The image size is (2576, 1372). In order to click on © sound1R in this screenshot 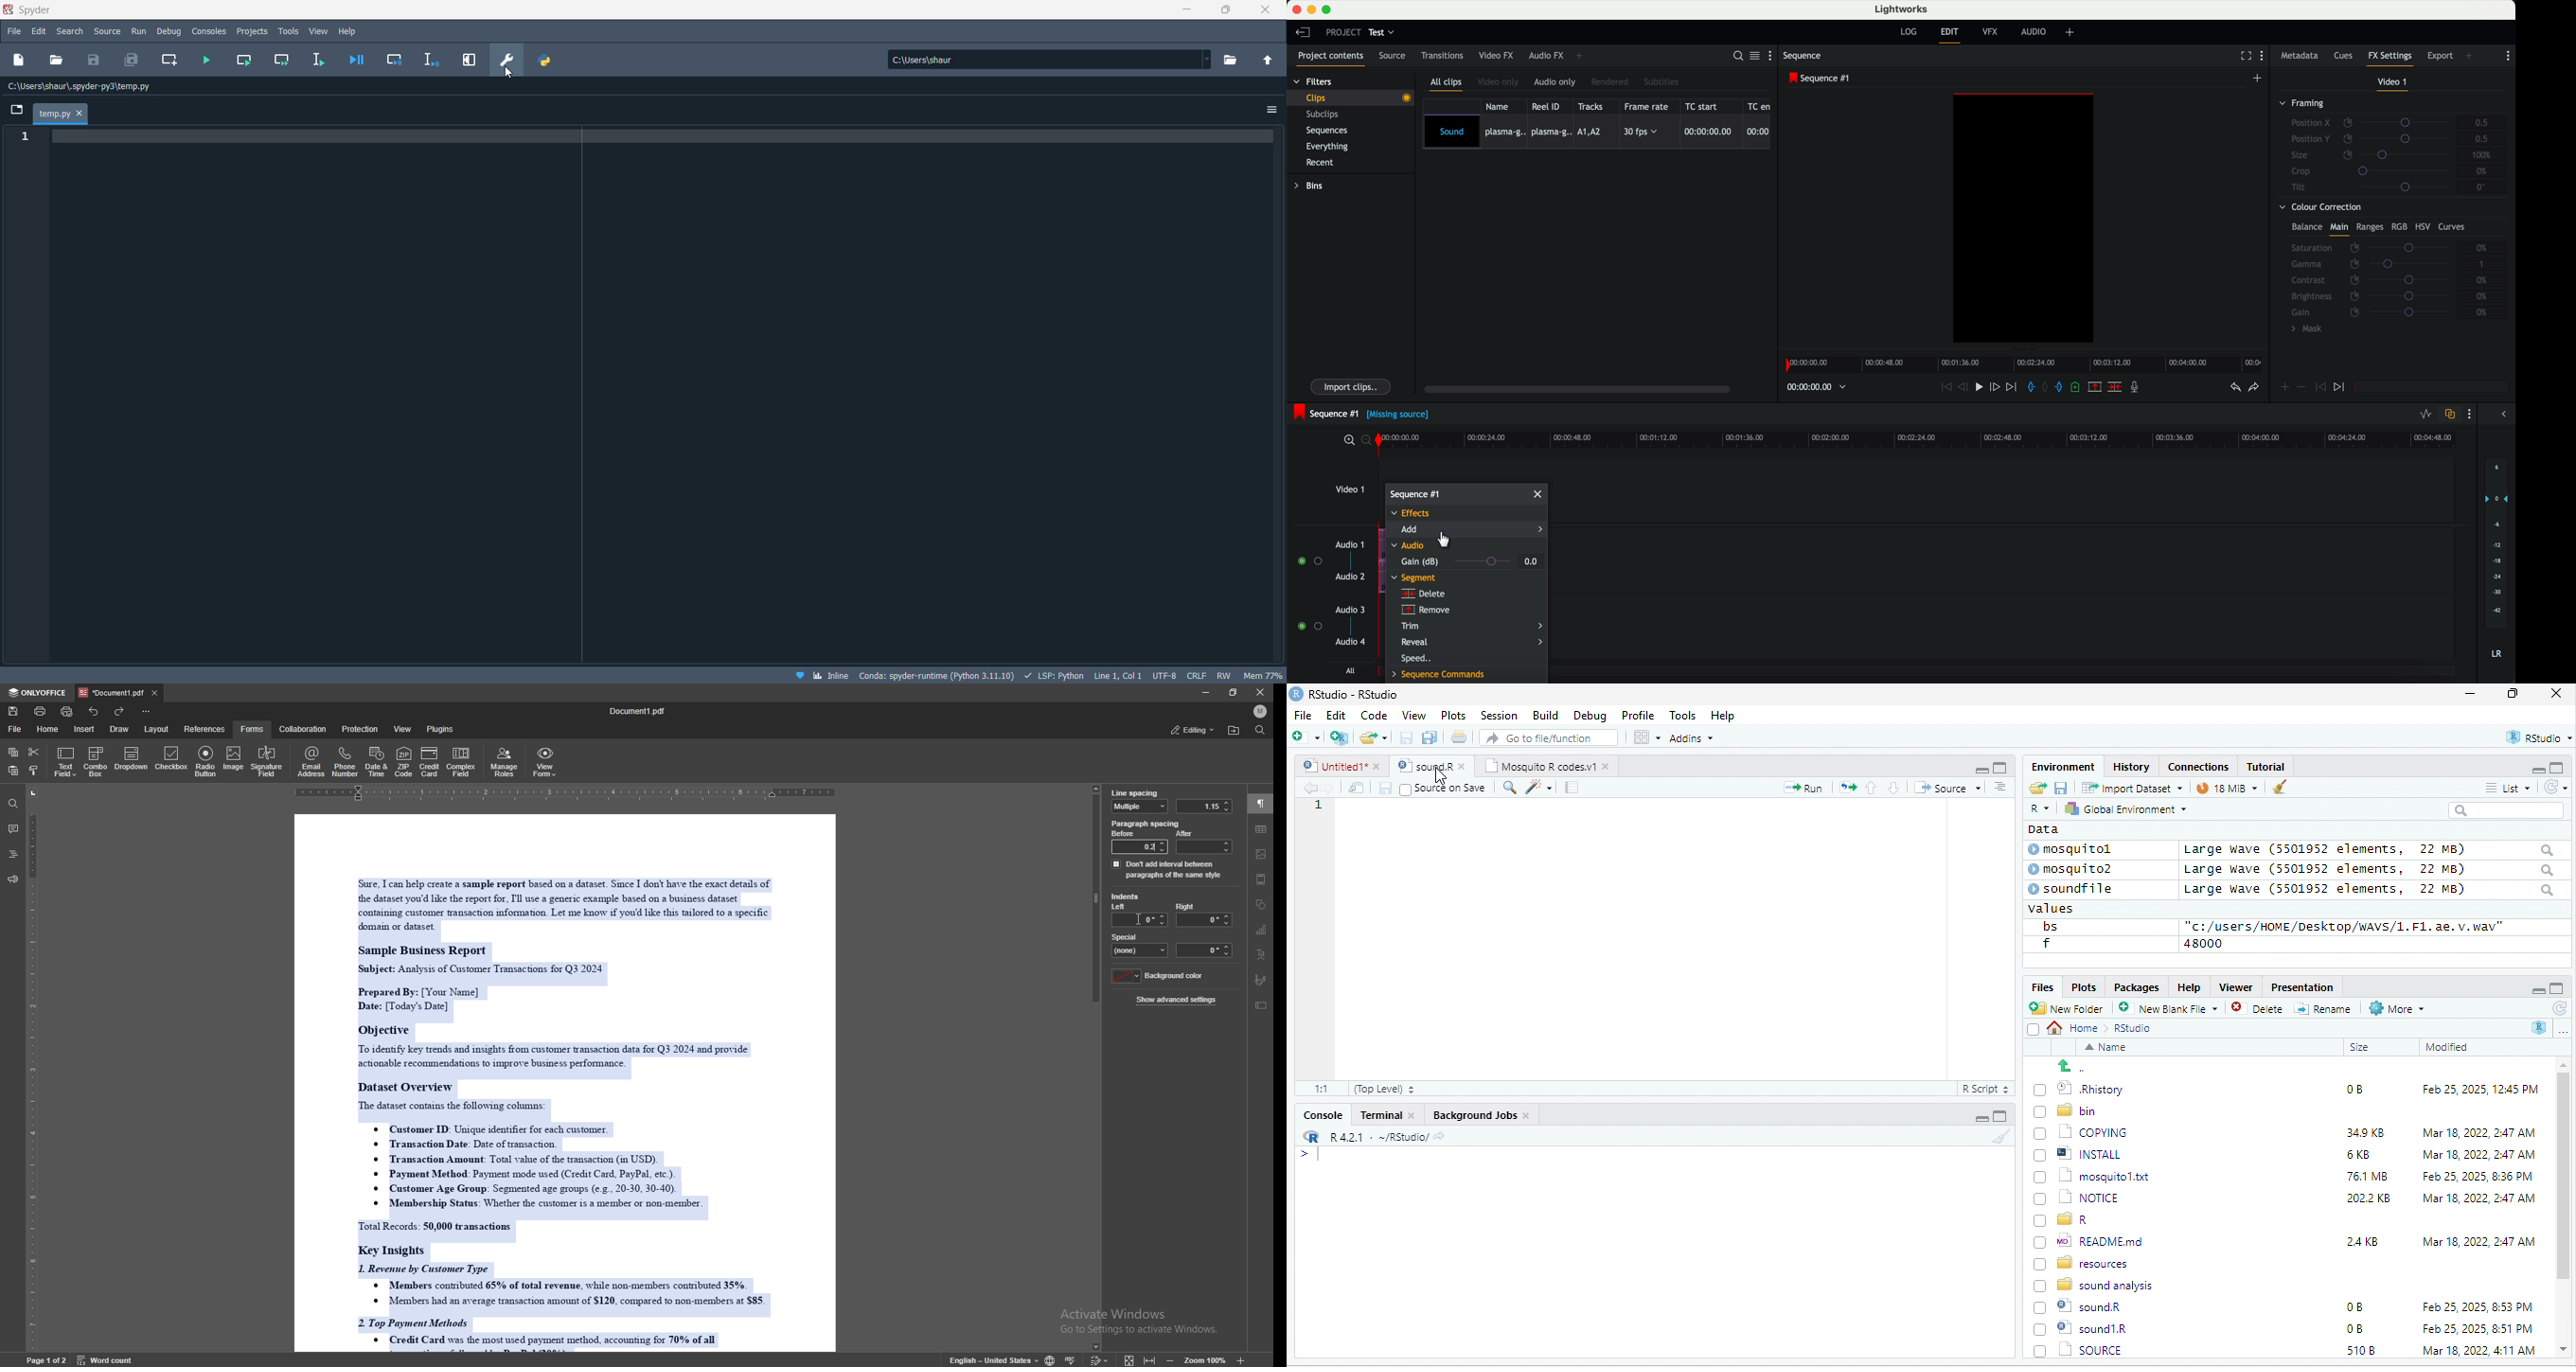, I will do `click(2084, 1308)`.